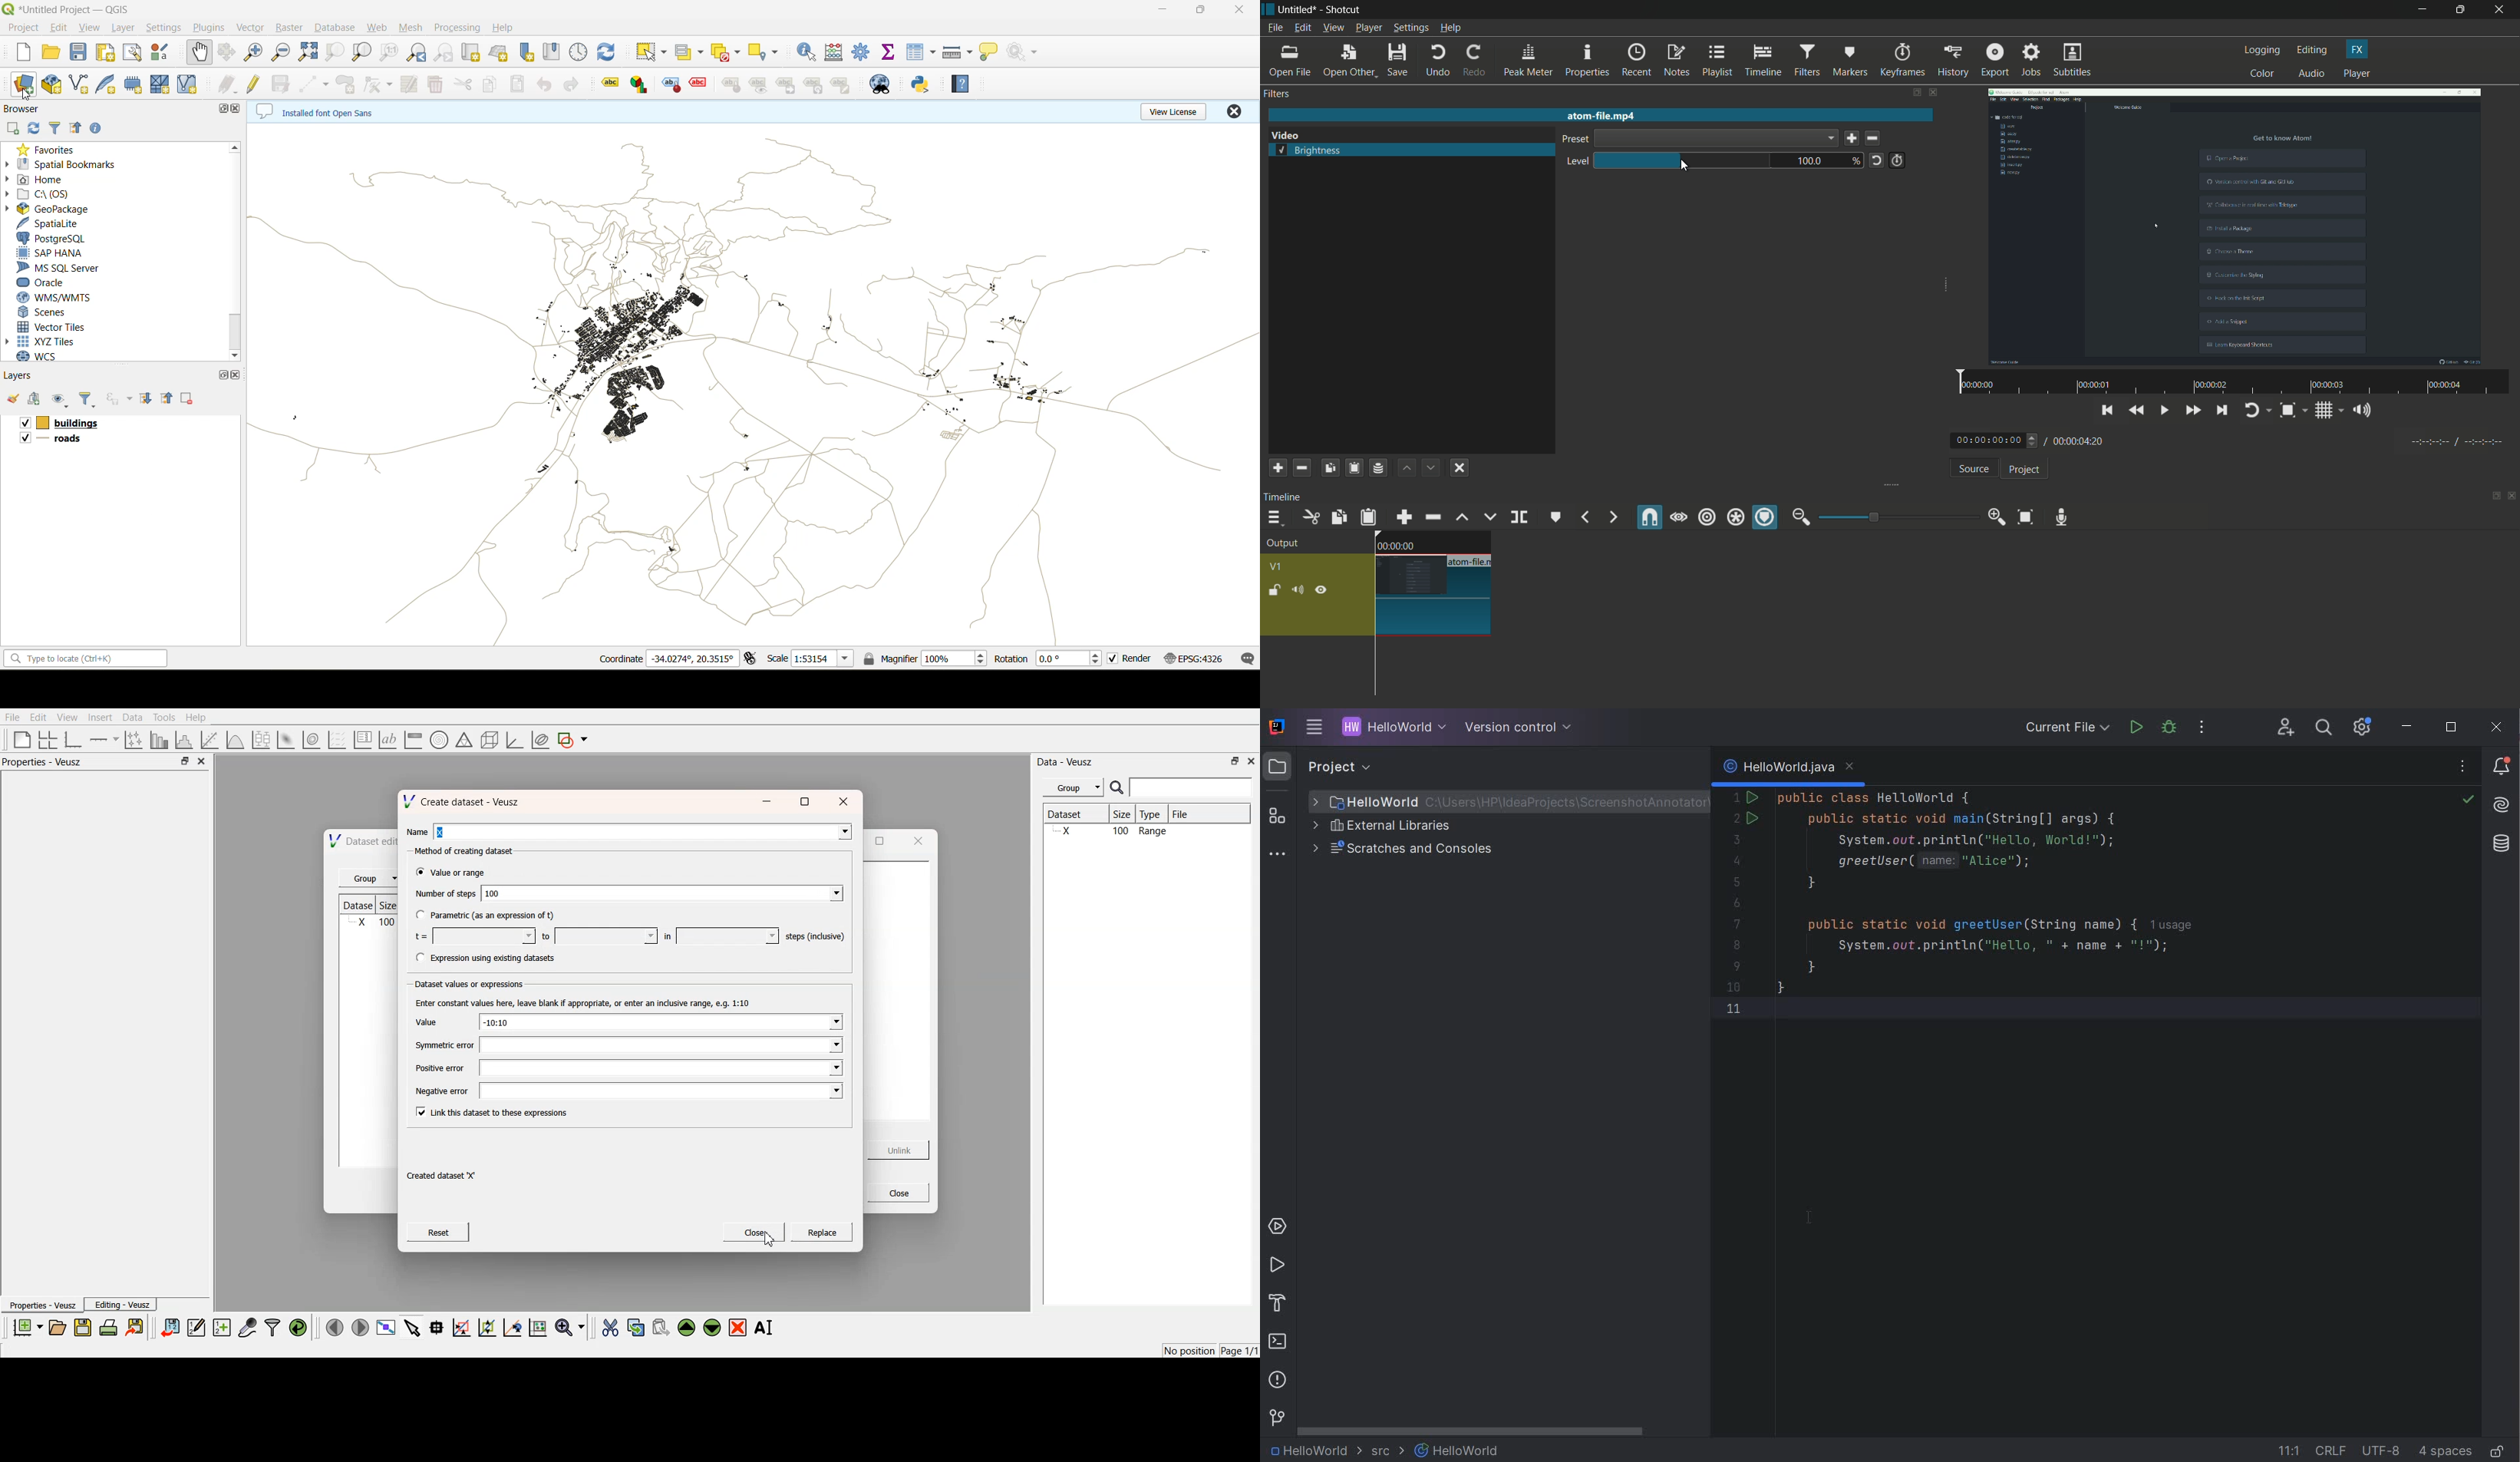 The width and height of the screenshot is (2520, 1484). Describe the element at coordinates (163, 52) in the screenshot. I see `style management` at that location.